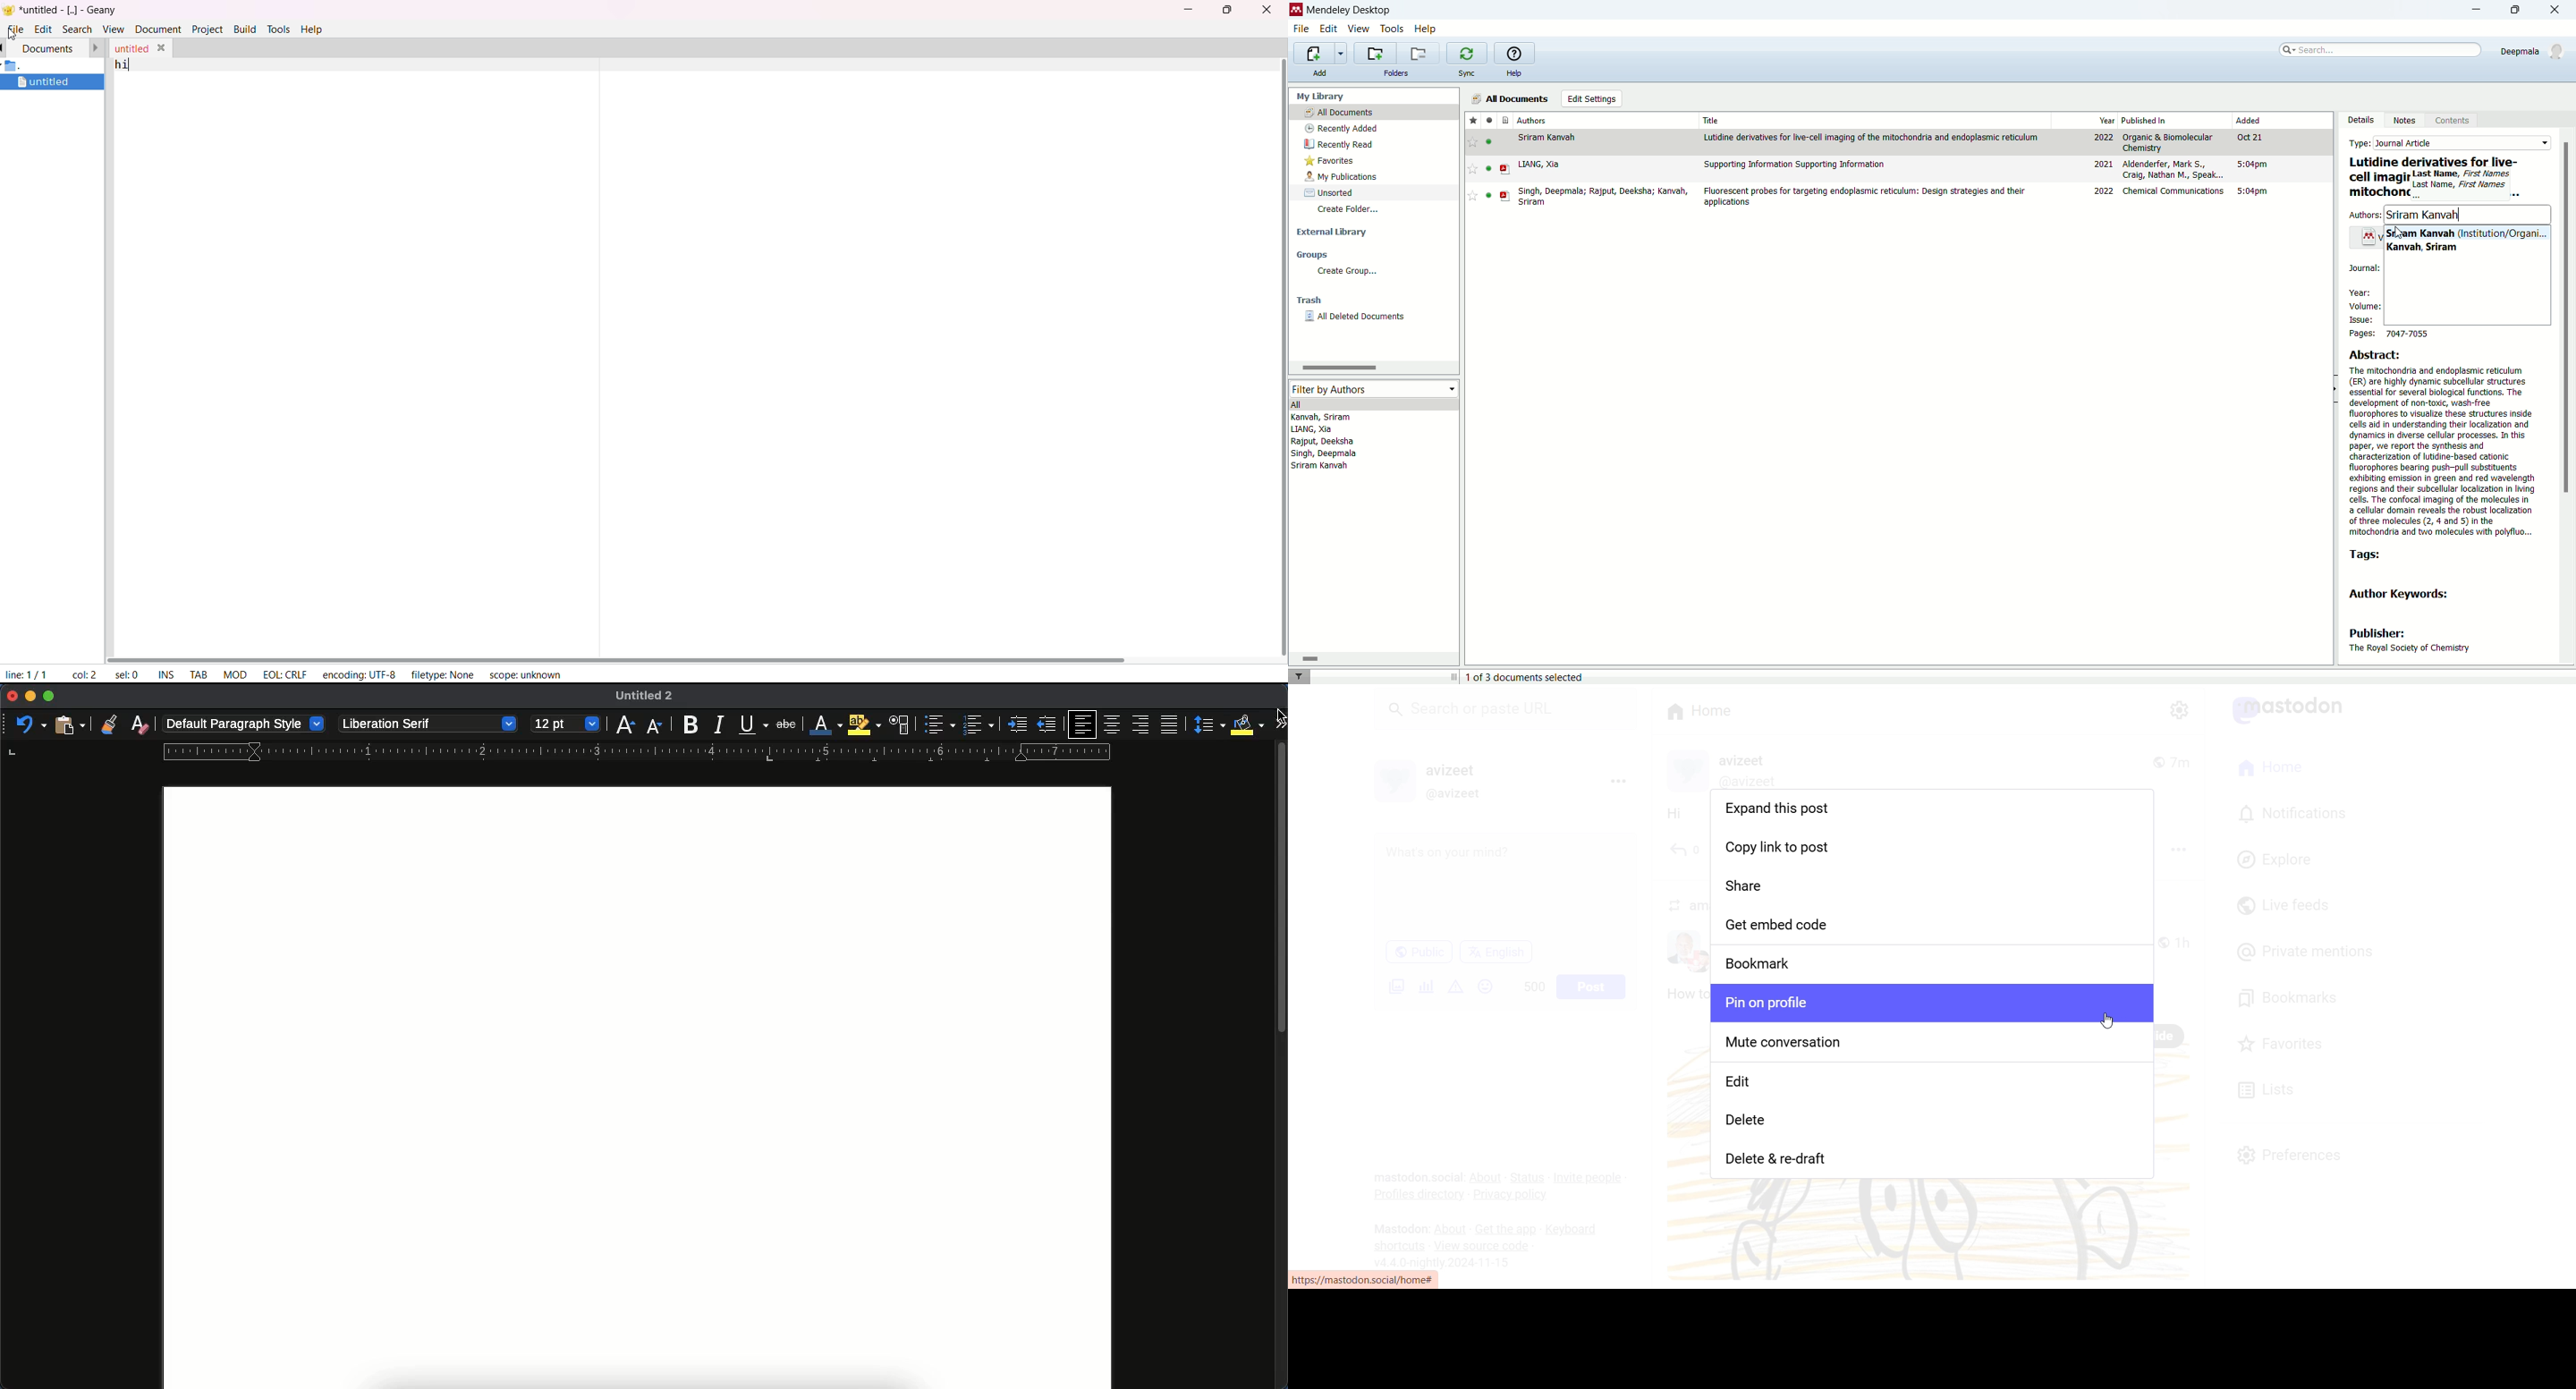 The height and width of the screenshot is (1400, 2576). I want to click on line 1/1, so click(30, 675).